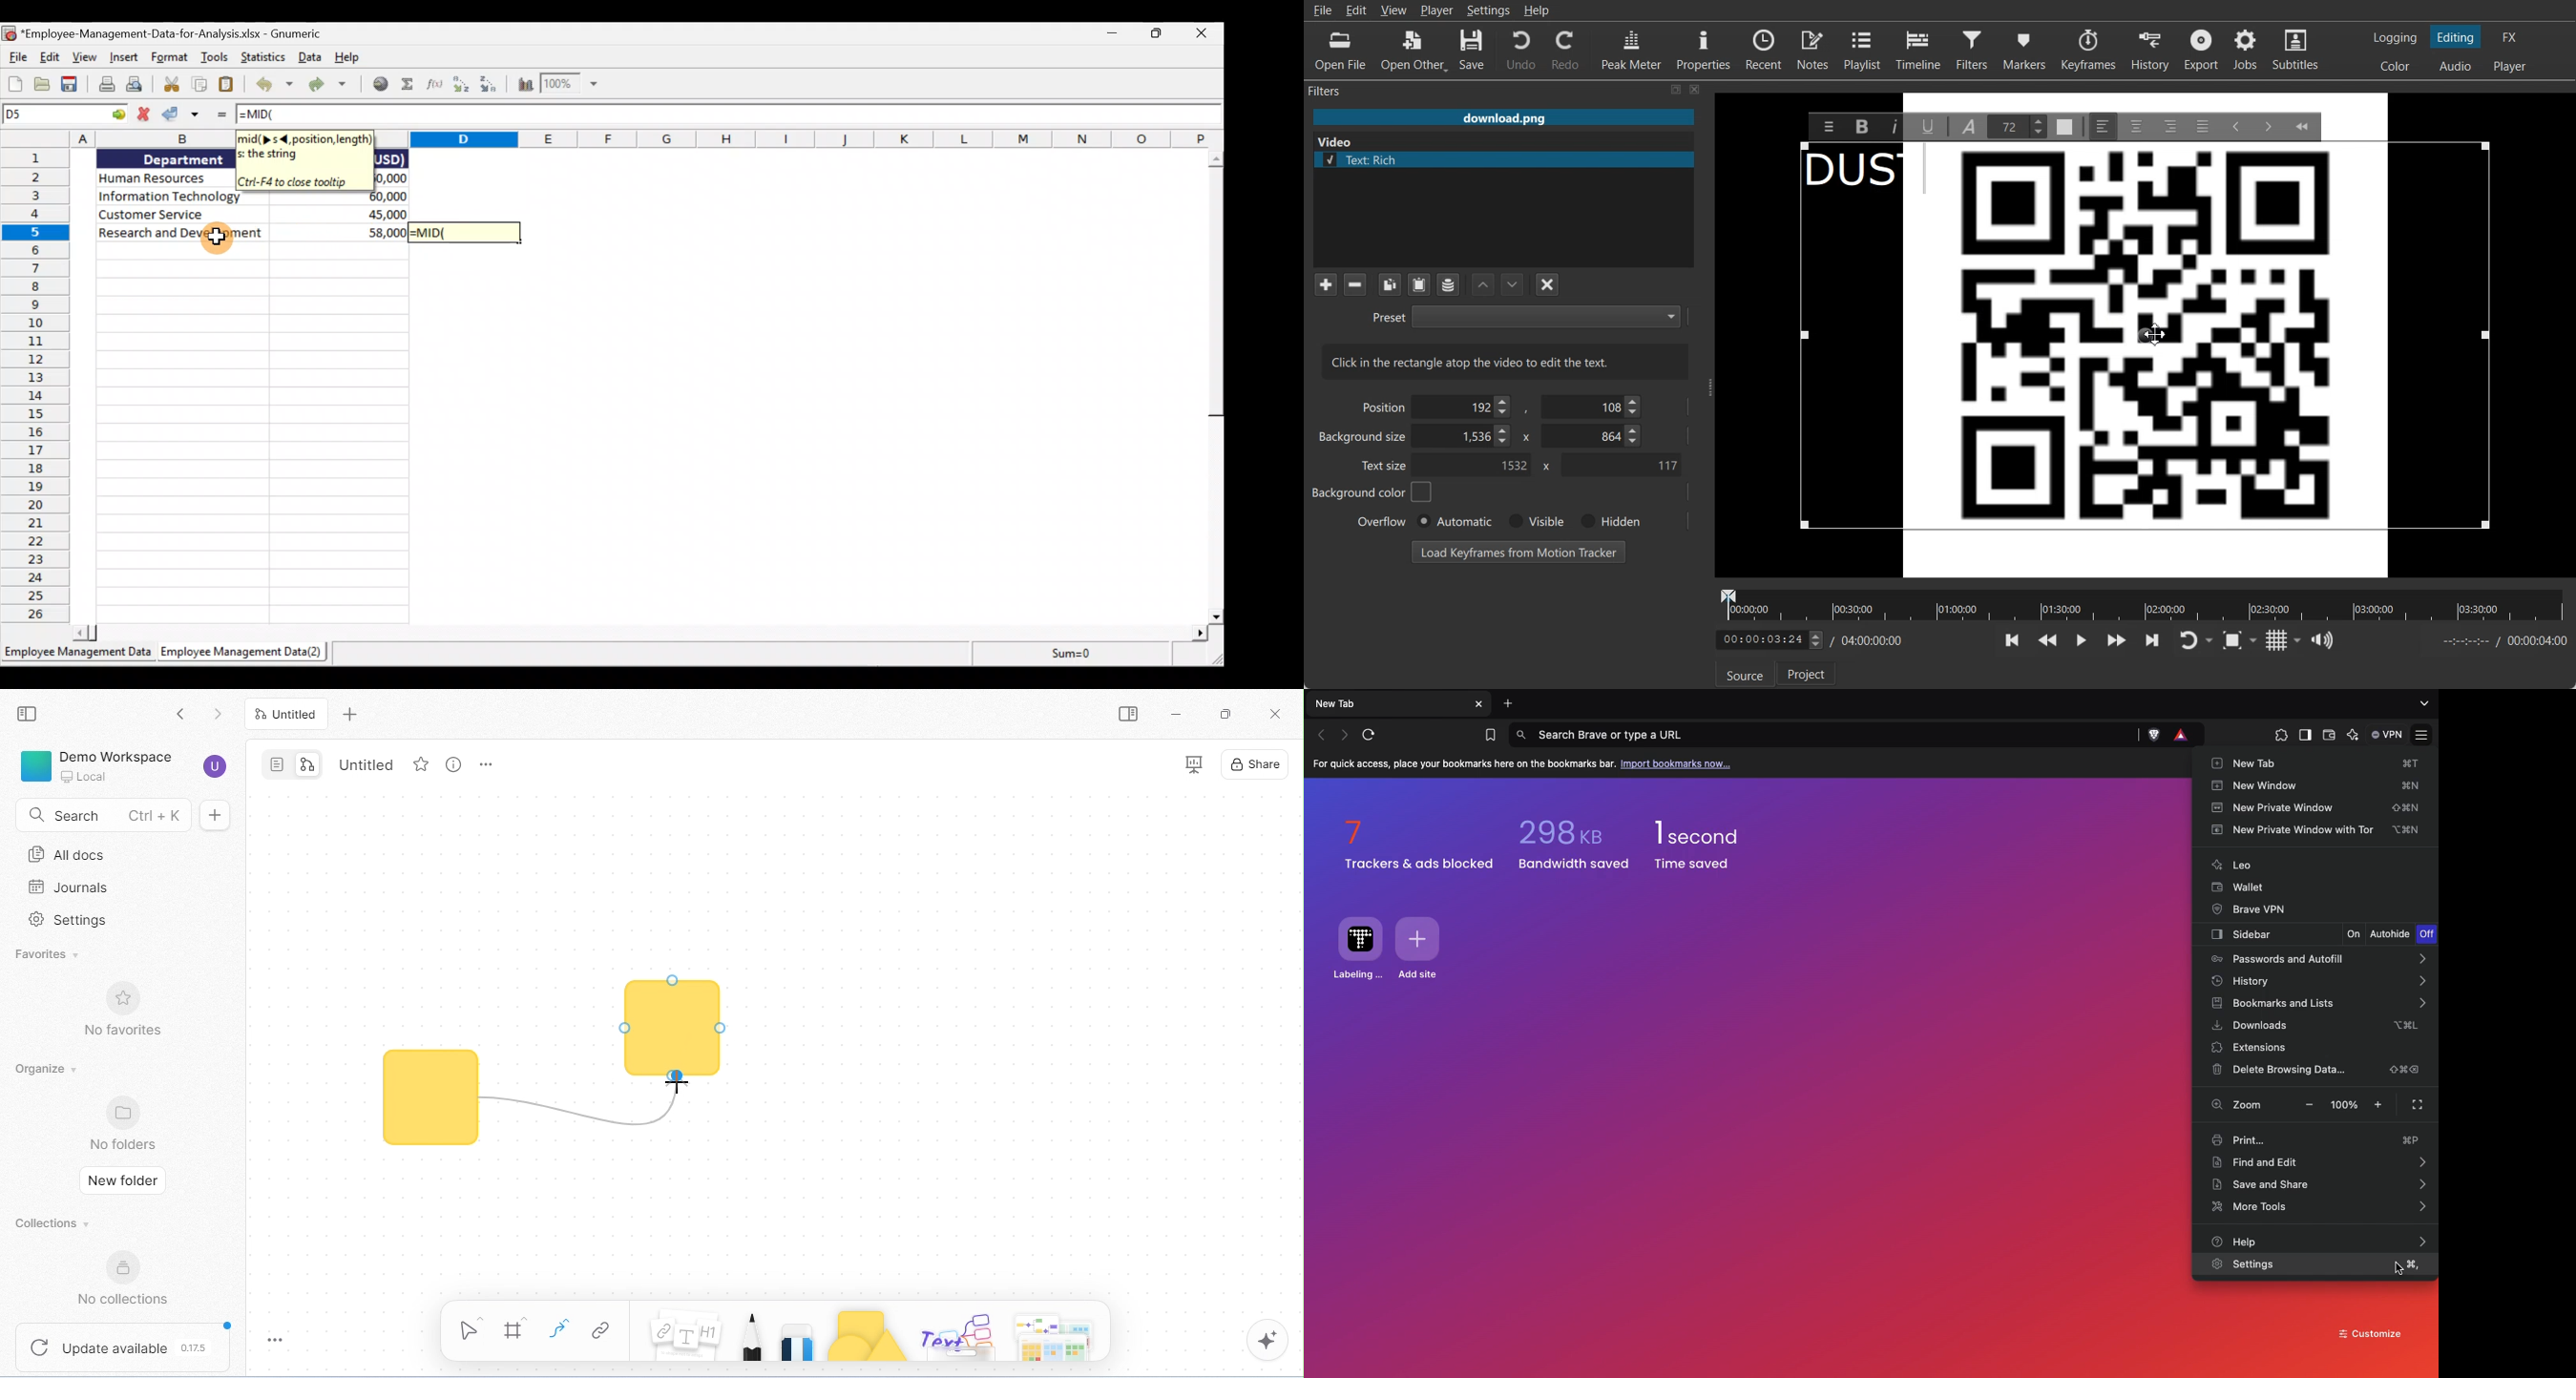 The width and height of the screenshot is (2576, 1400). What do you see at coordinates (1162, 35) in the screenshot?
I see `Maximise` at bounding box center [1162, 35].